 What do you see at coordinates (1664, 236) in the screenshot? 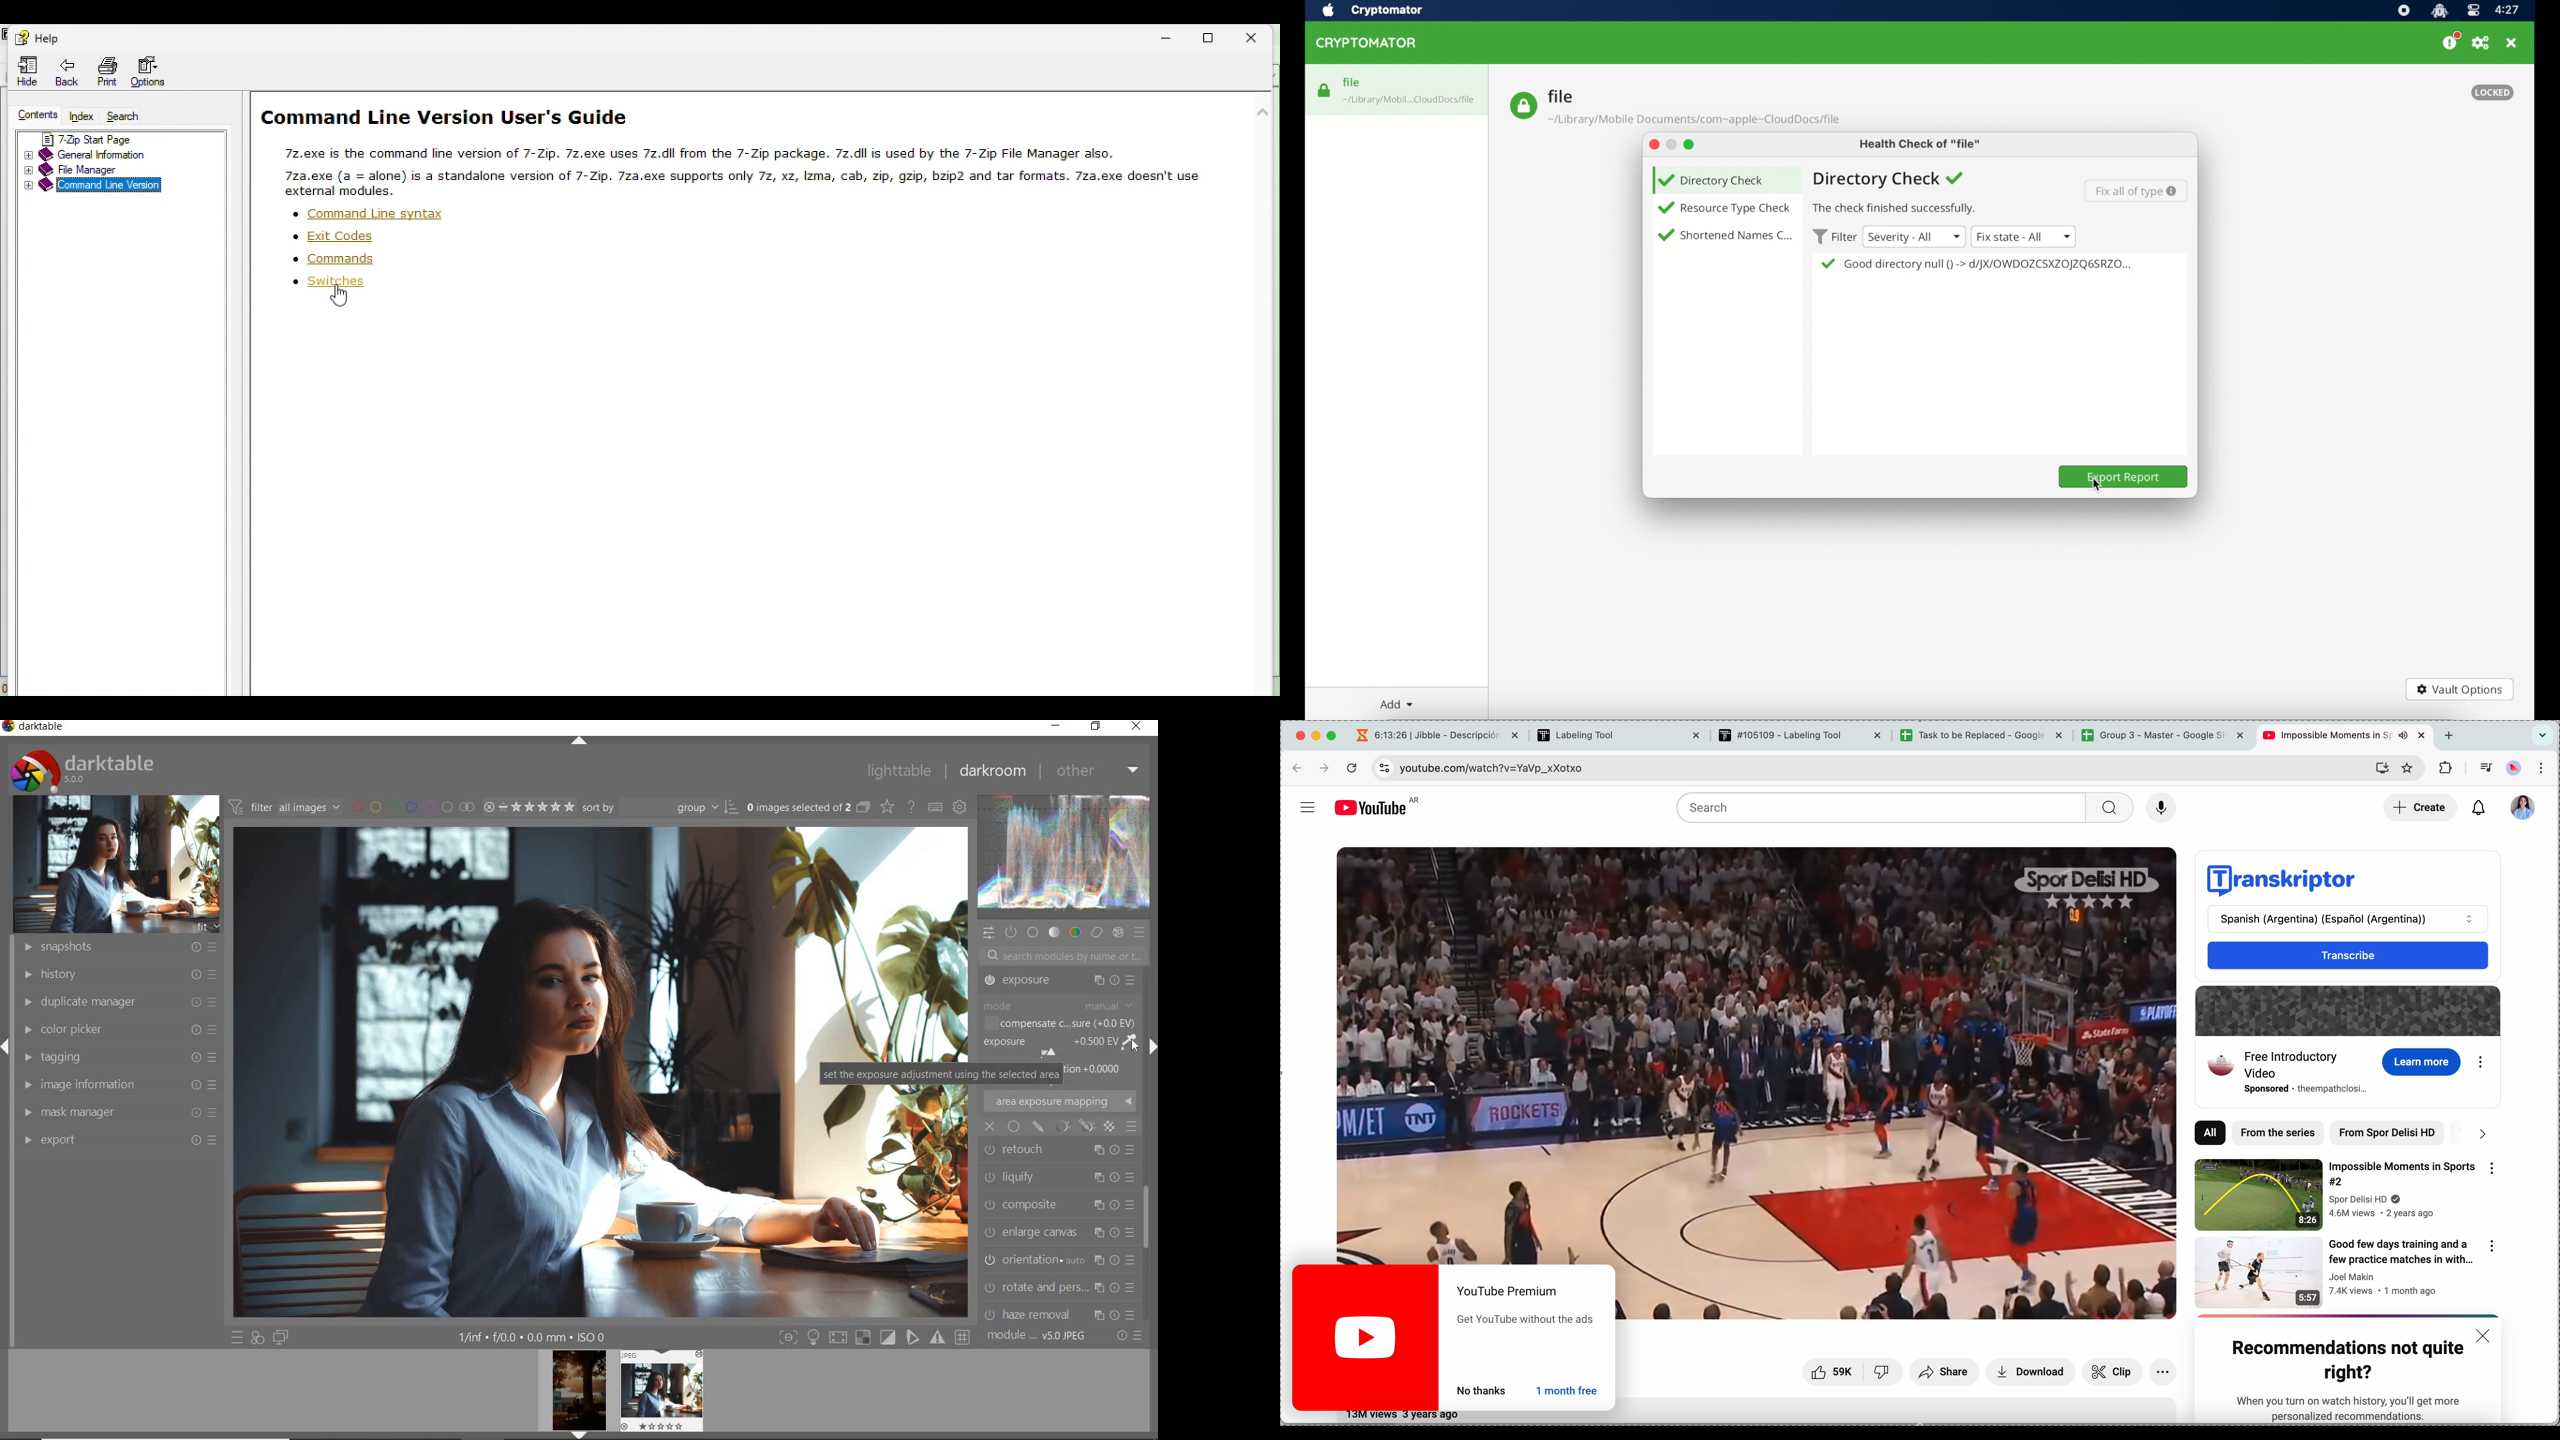
I see `checkmark` at bounding box center [1664, 236].